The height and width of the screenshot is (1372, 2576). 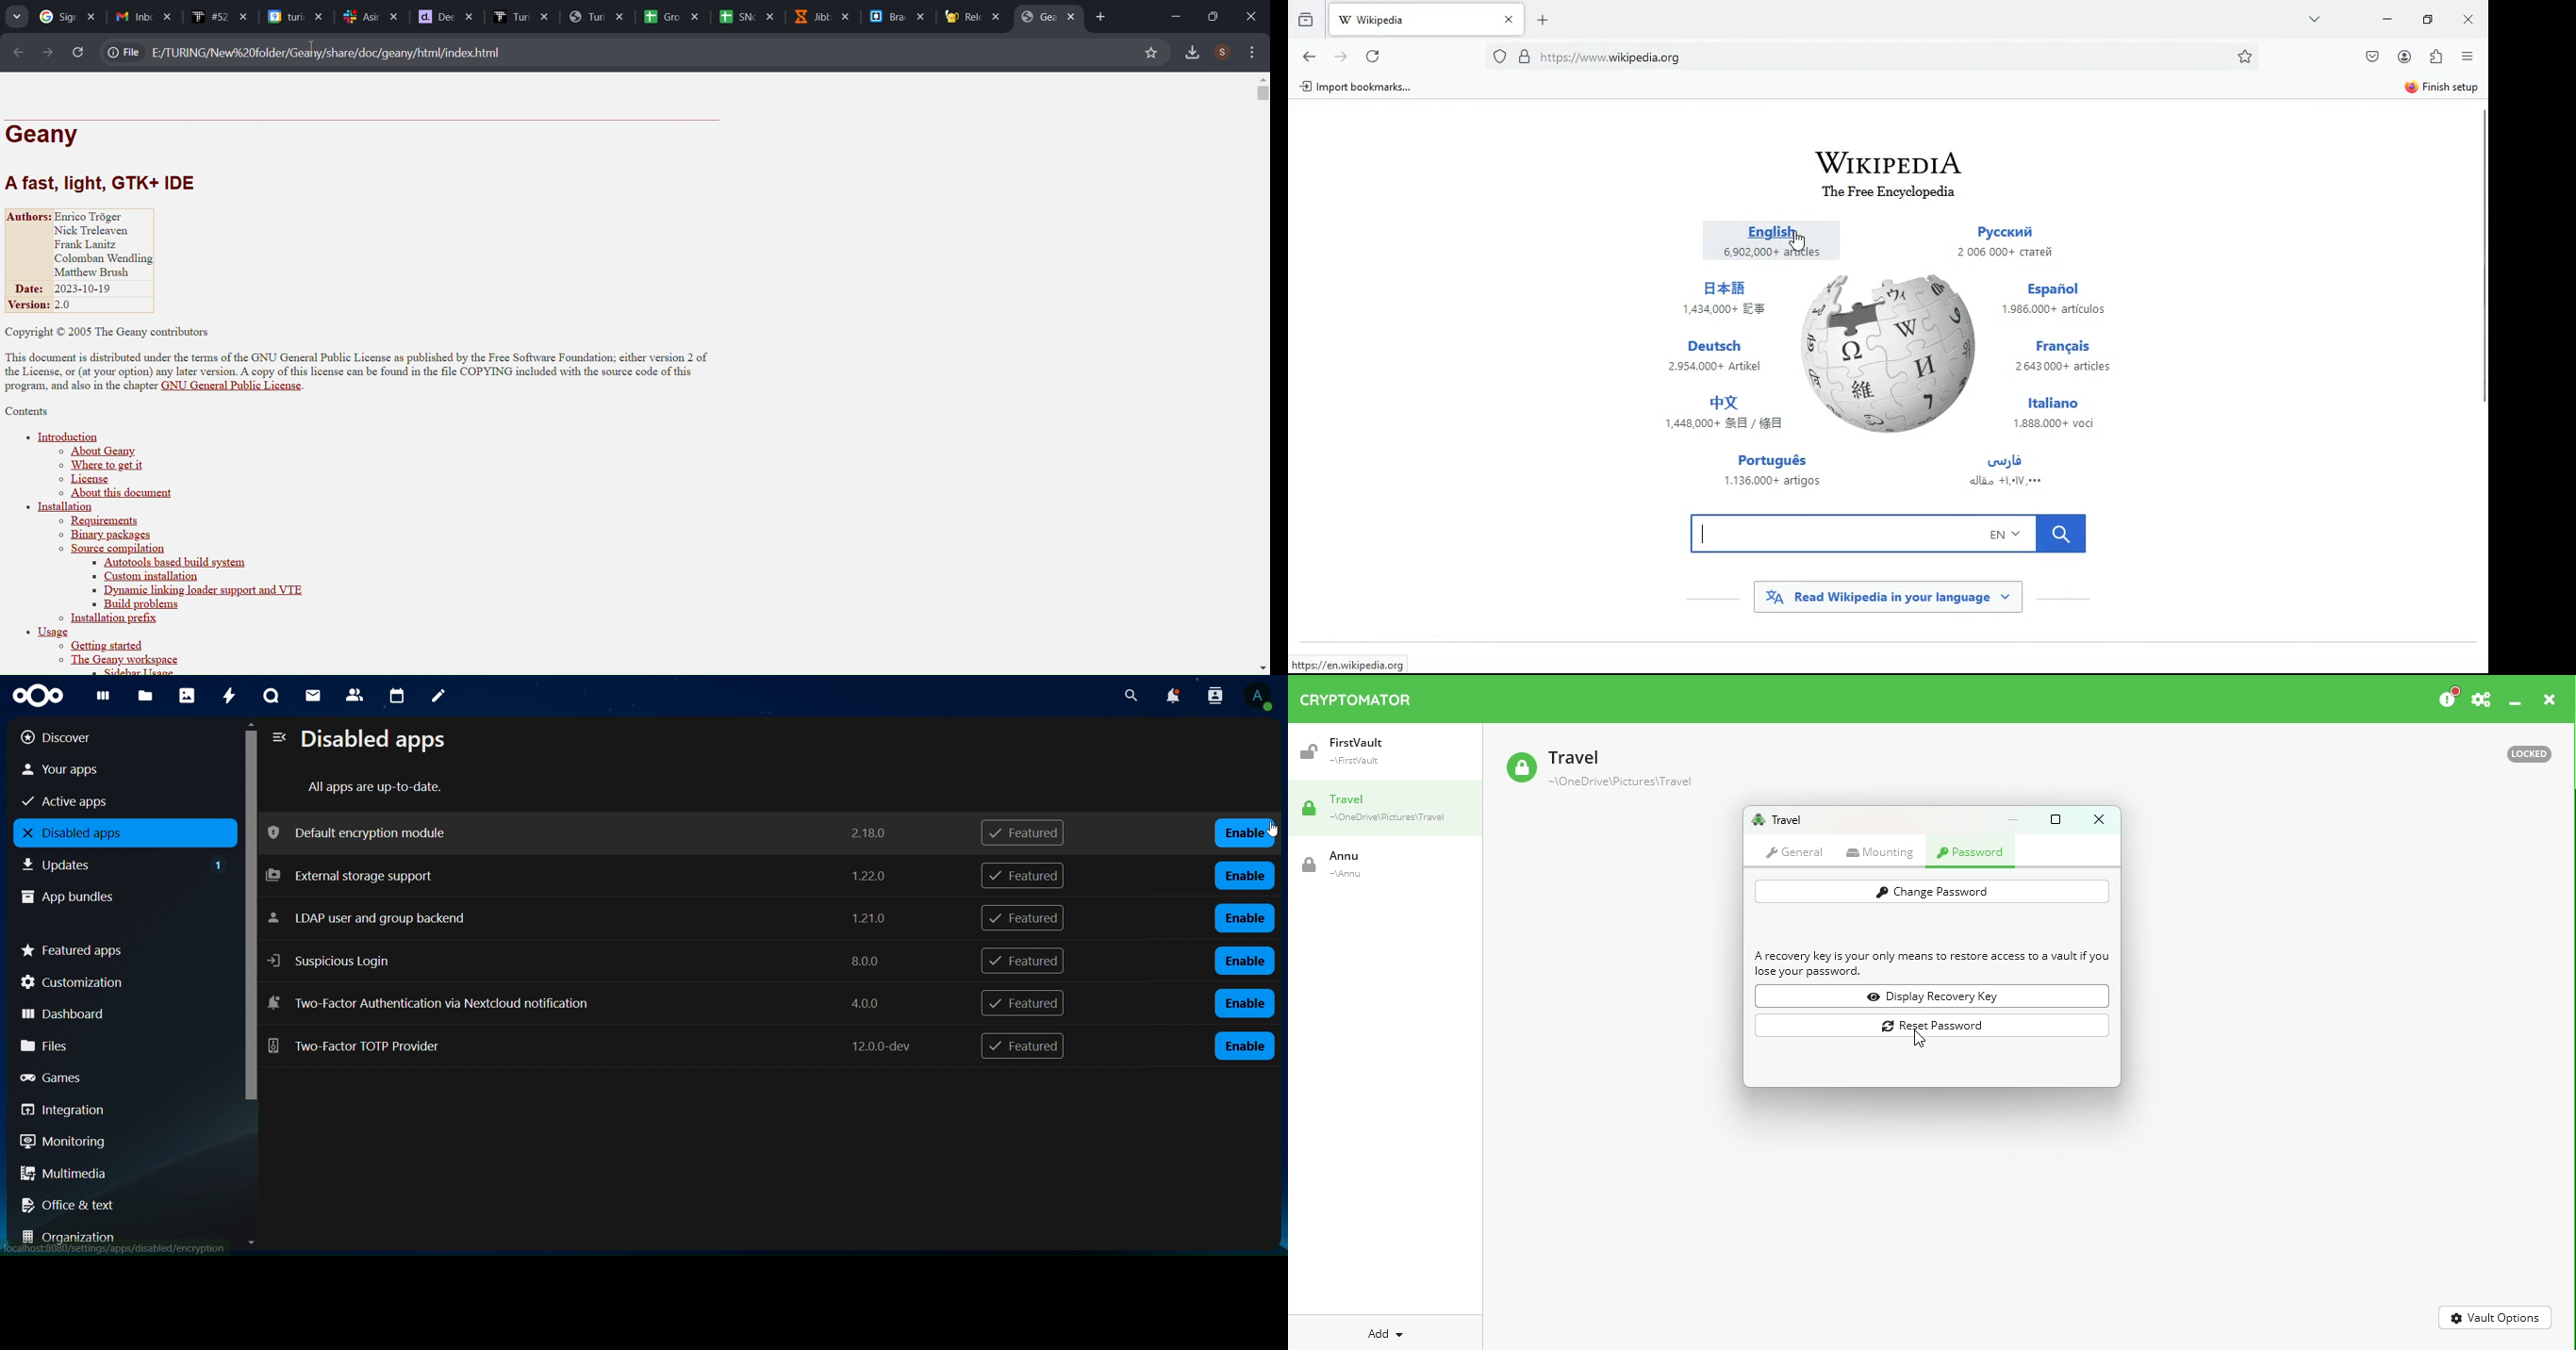 What do you see at coordinates (145, 696) in the screenshot?
I see `files` at bounding box center [145, 696].